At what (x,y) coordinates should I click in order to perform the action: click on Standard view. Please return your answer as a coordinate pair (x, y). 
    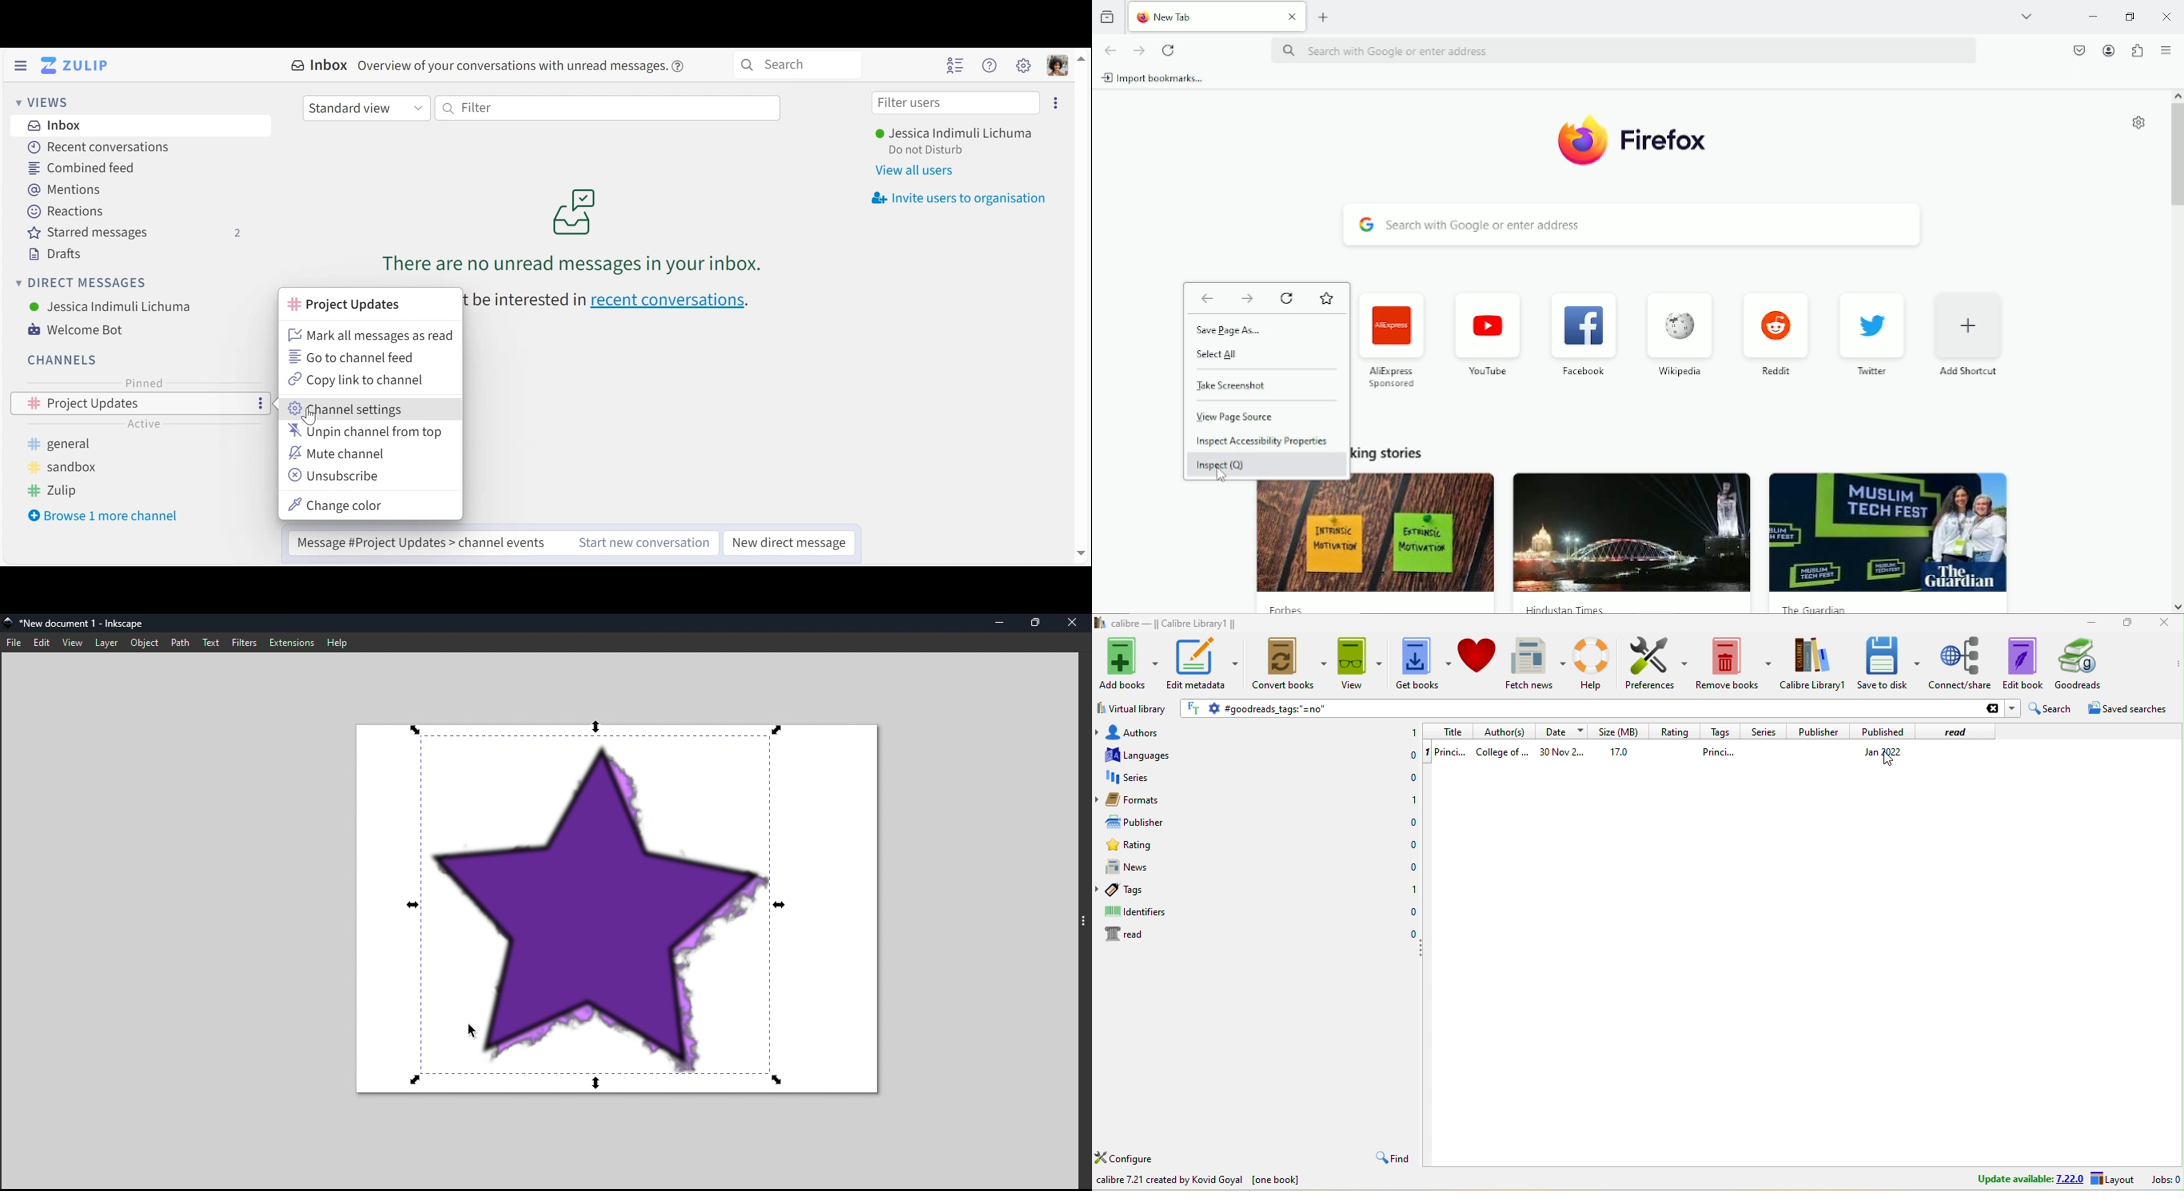
    Looking at the image, I should click on (366, 107).